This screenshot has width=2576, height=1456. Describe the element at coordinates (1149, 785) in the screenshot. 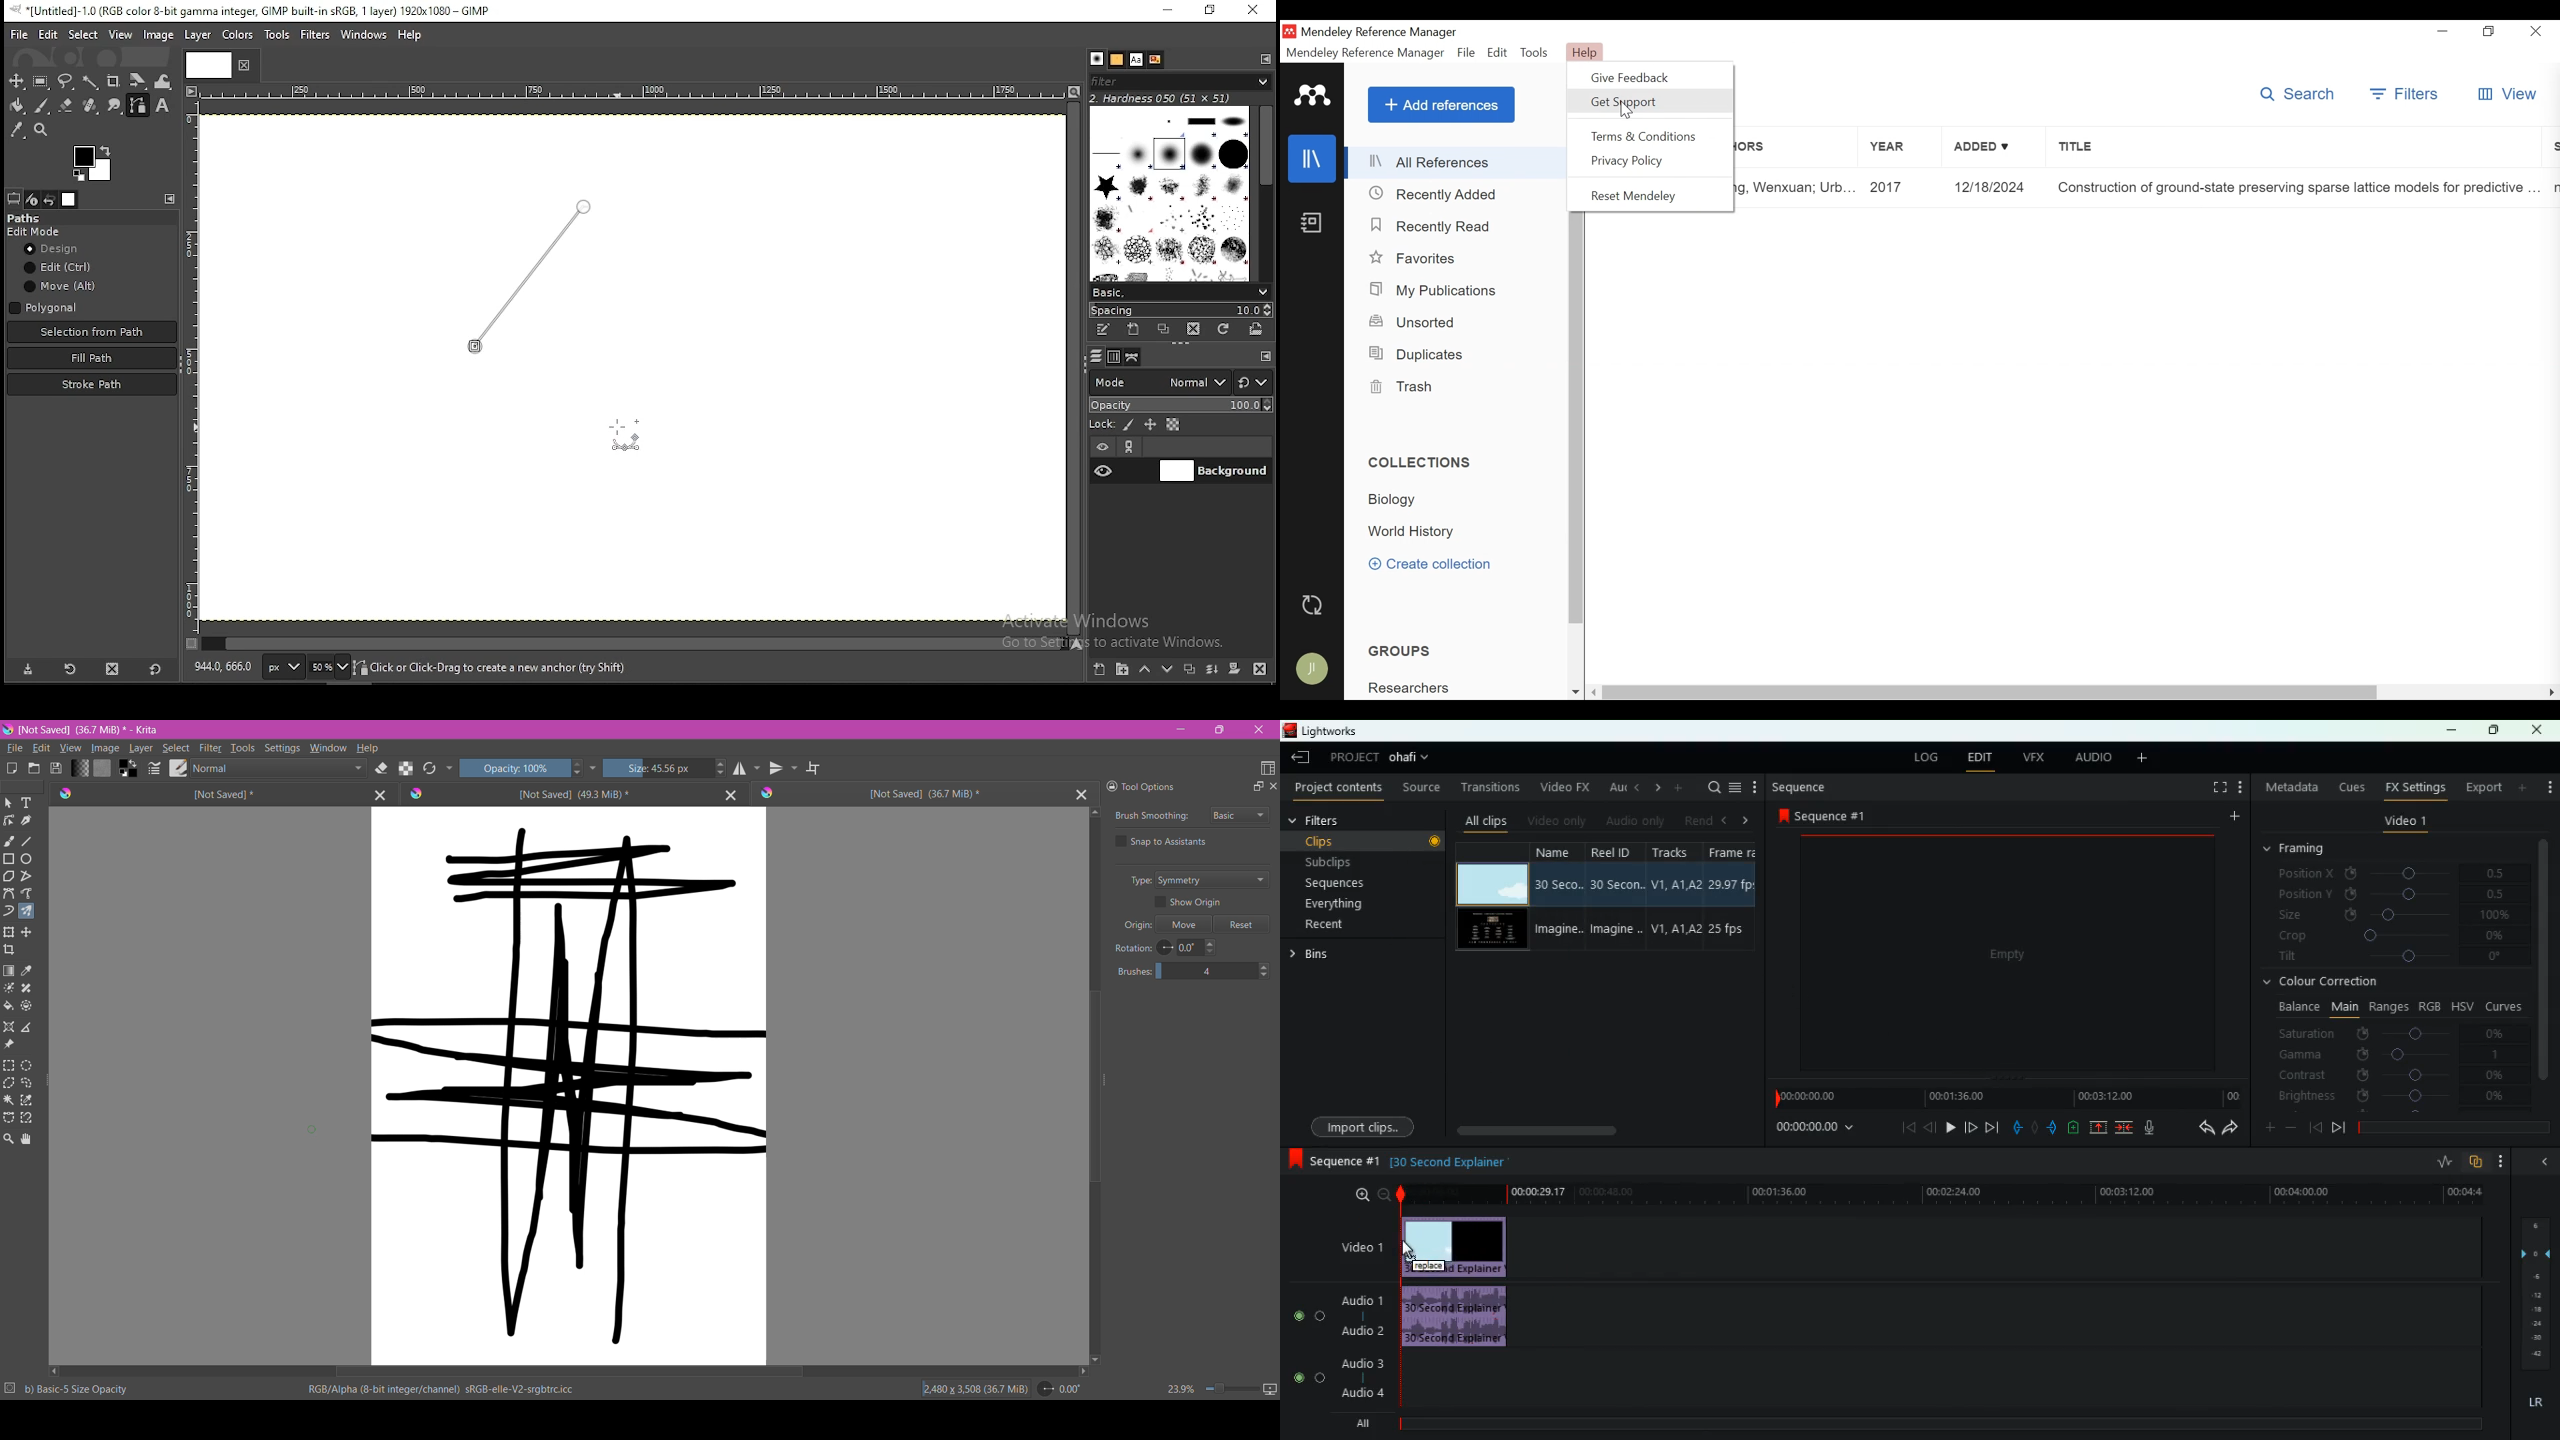

I see `Tool Options` at that location.